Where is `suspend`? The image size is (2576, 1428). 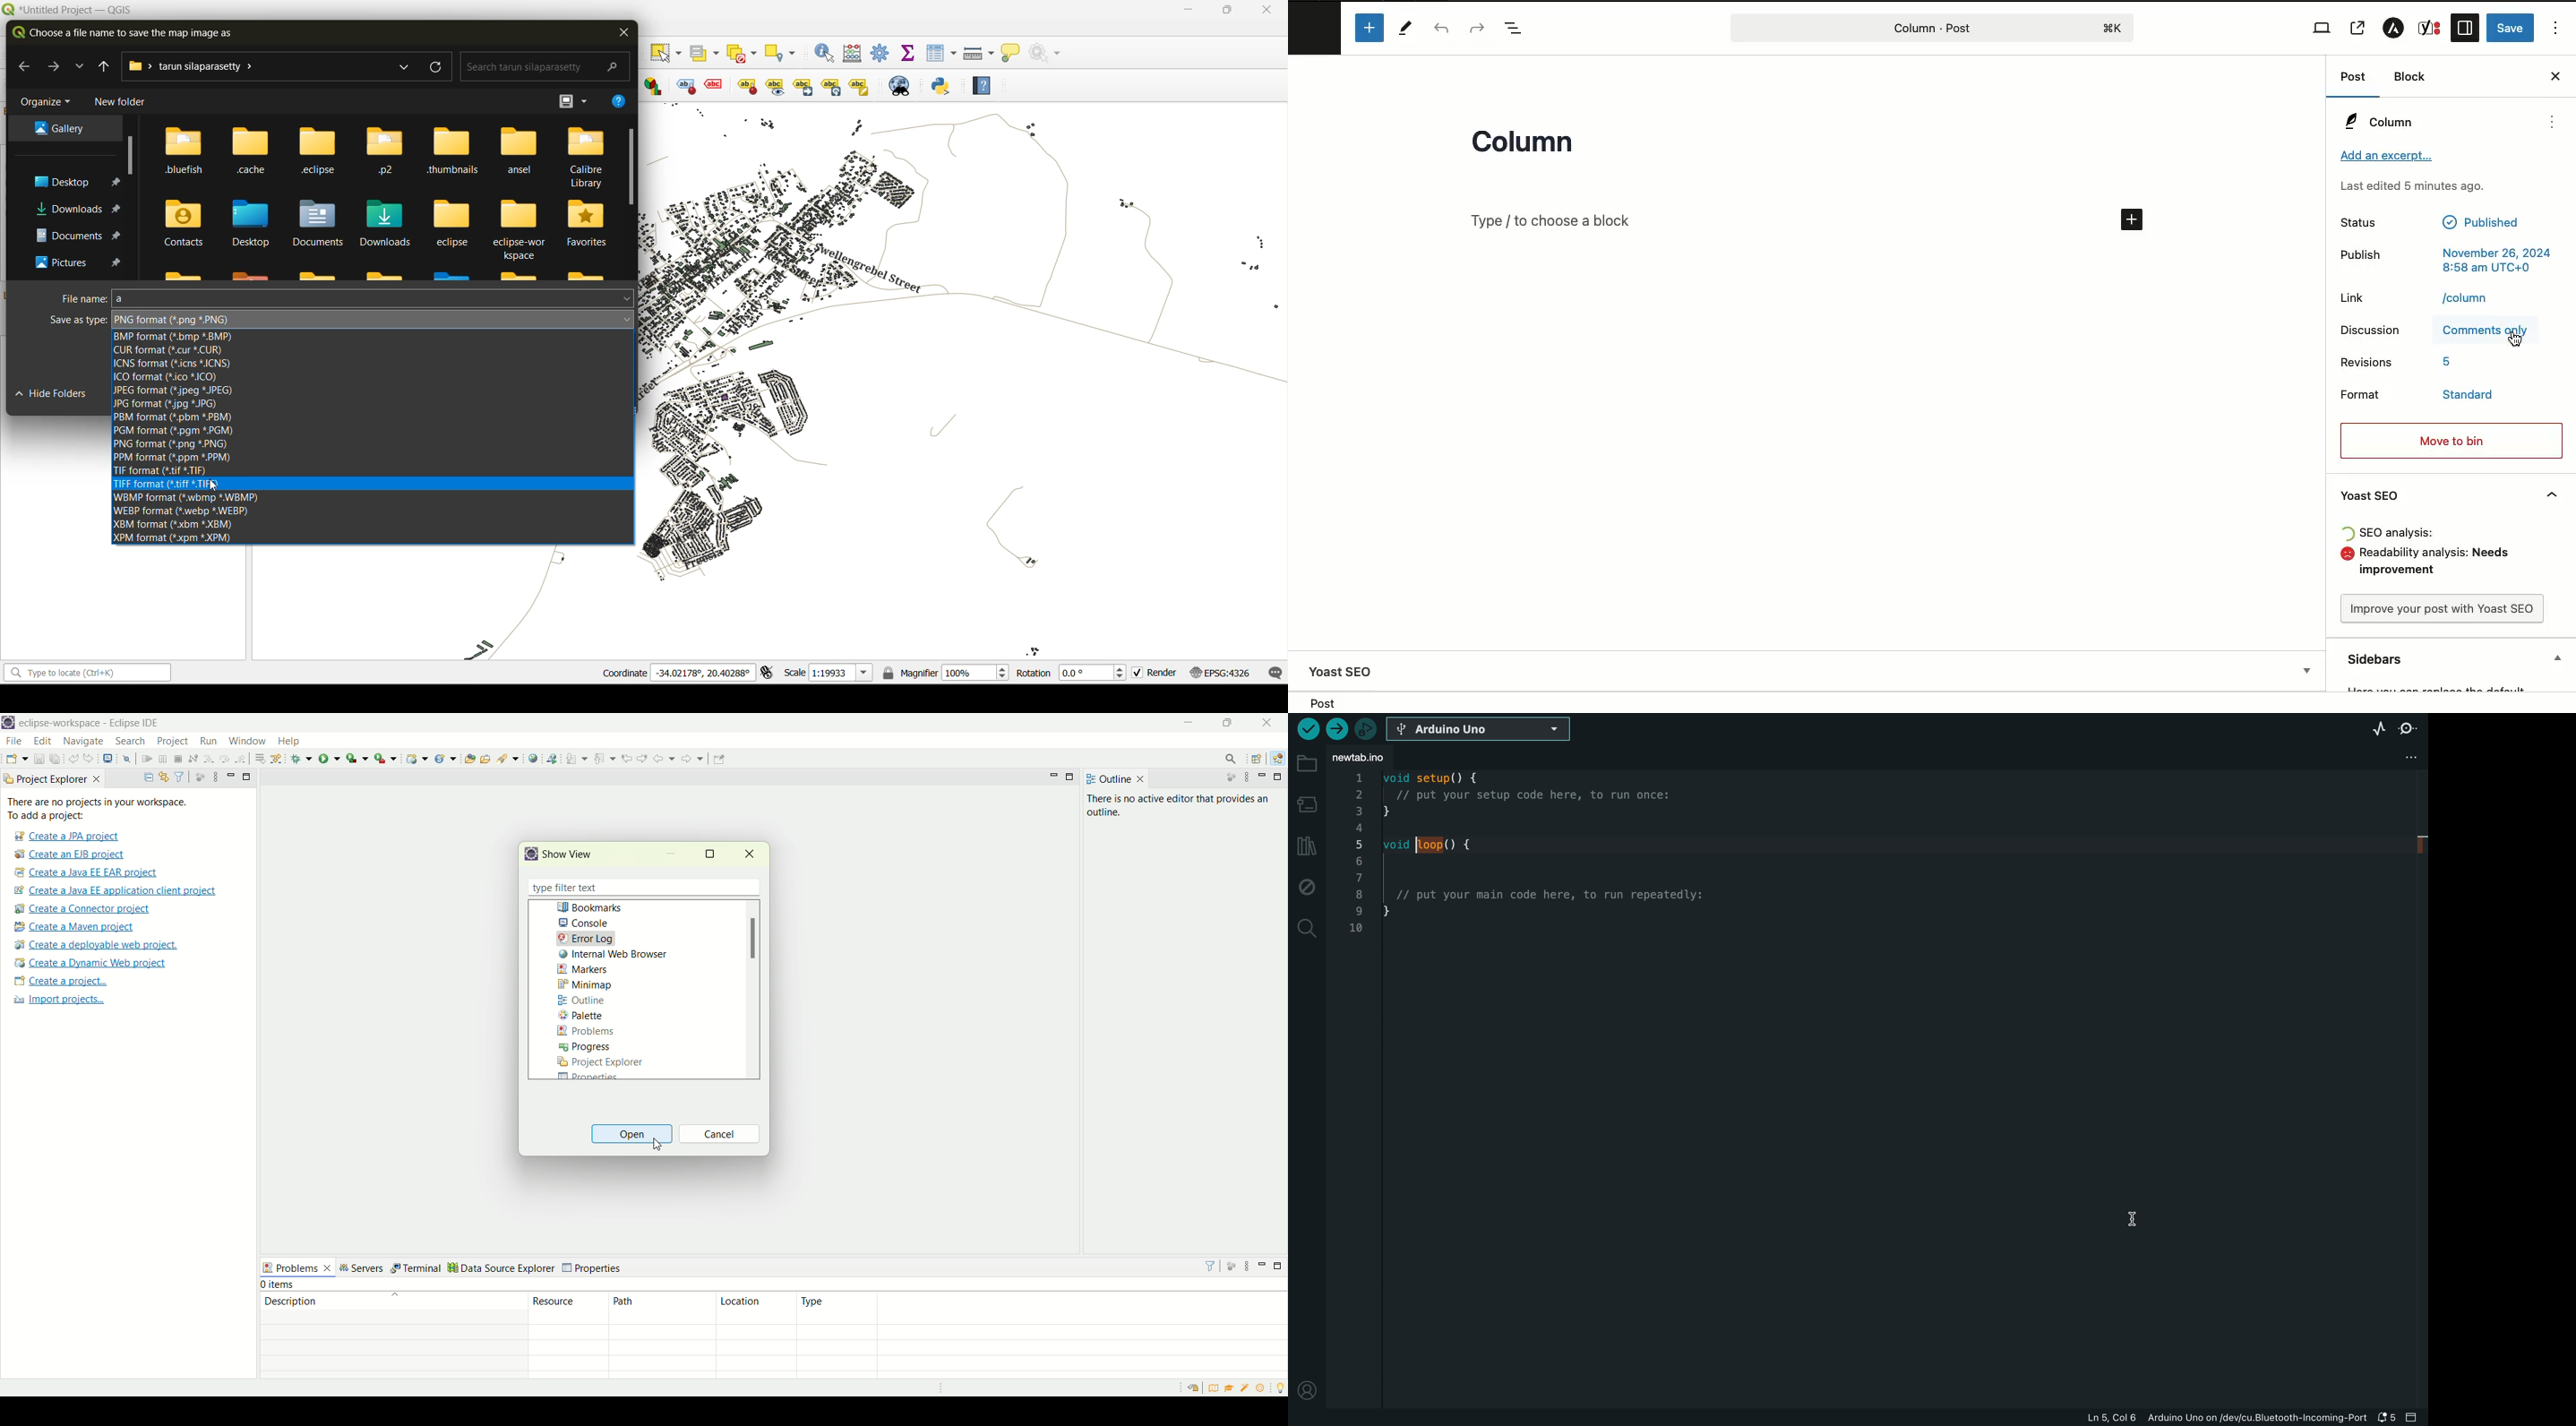 suspend is located at coordinates (164, 758).